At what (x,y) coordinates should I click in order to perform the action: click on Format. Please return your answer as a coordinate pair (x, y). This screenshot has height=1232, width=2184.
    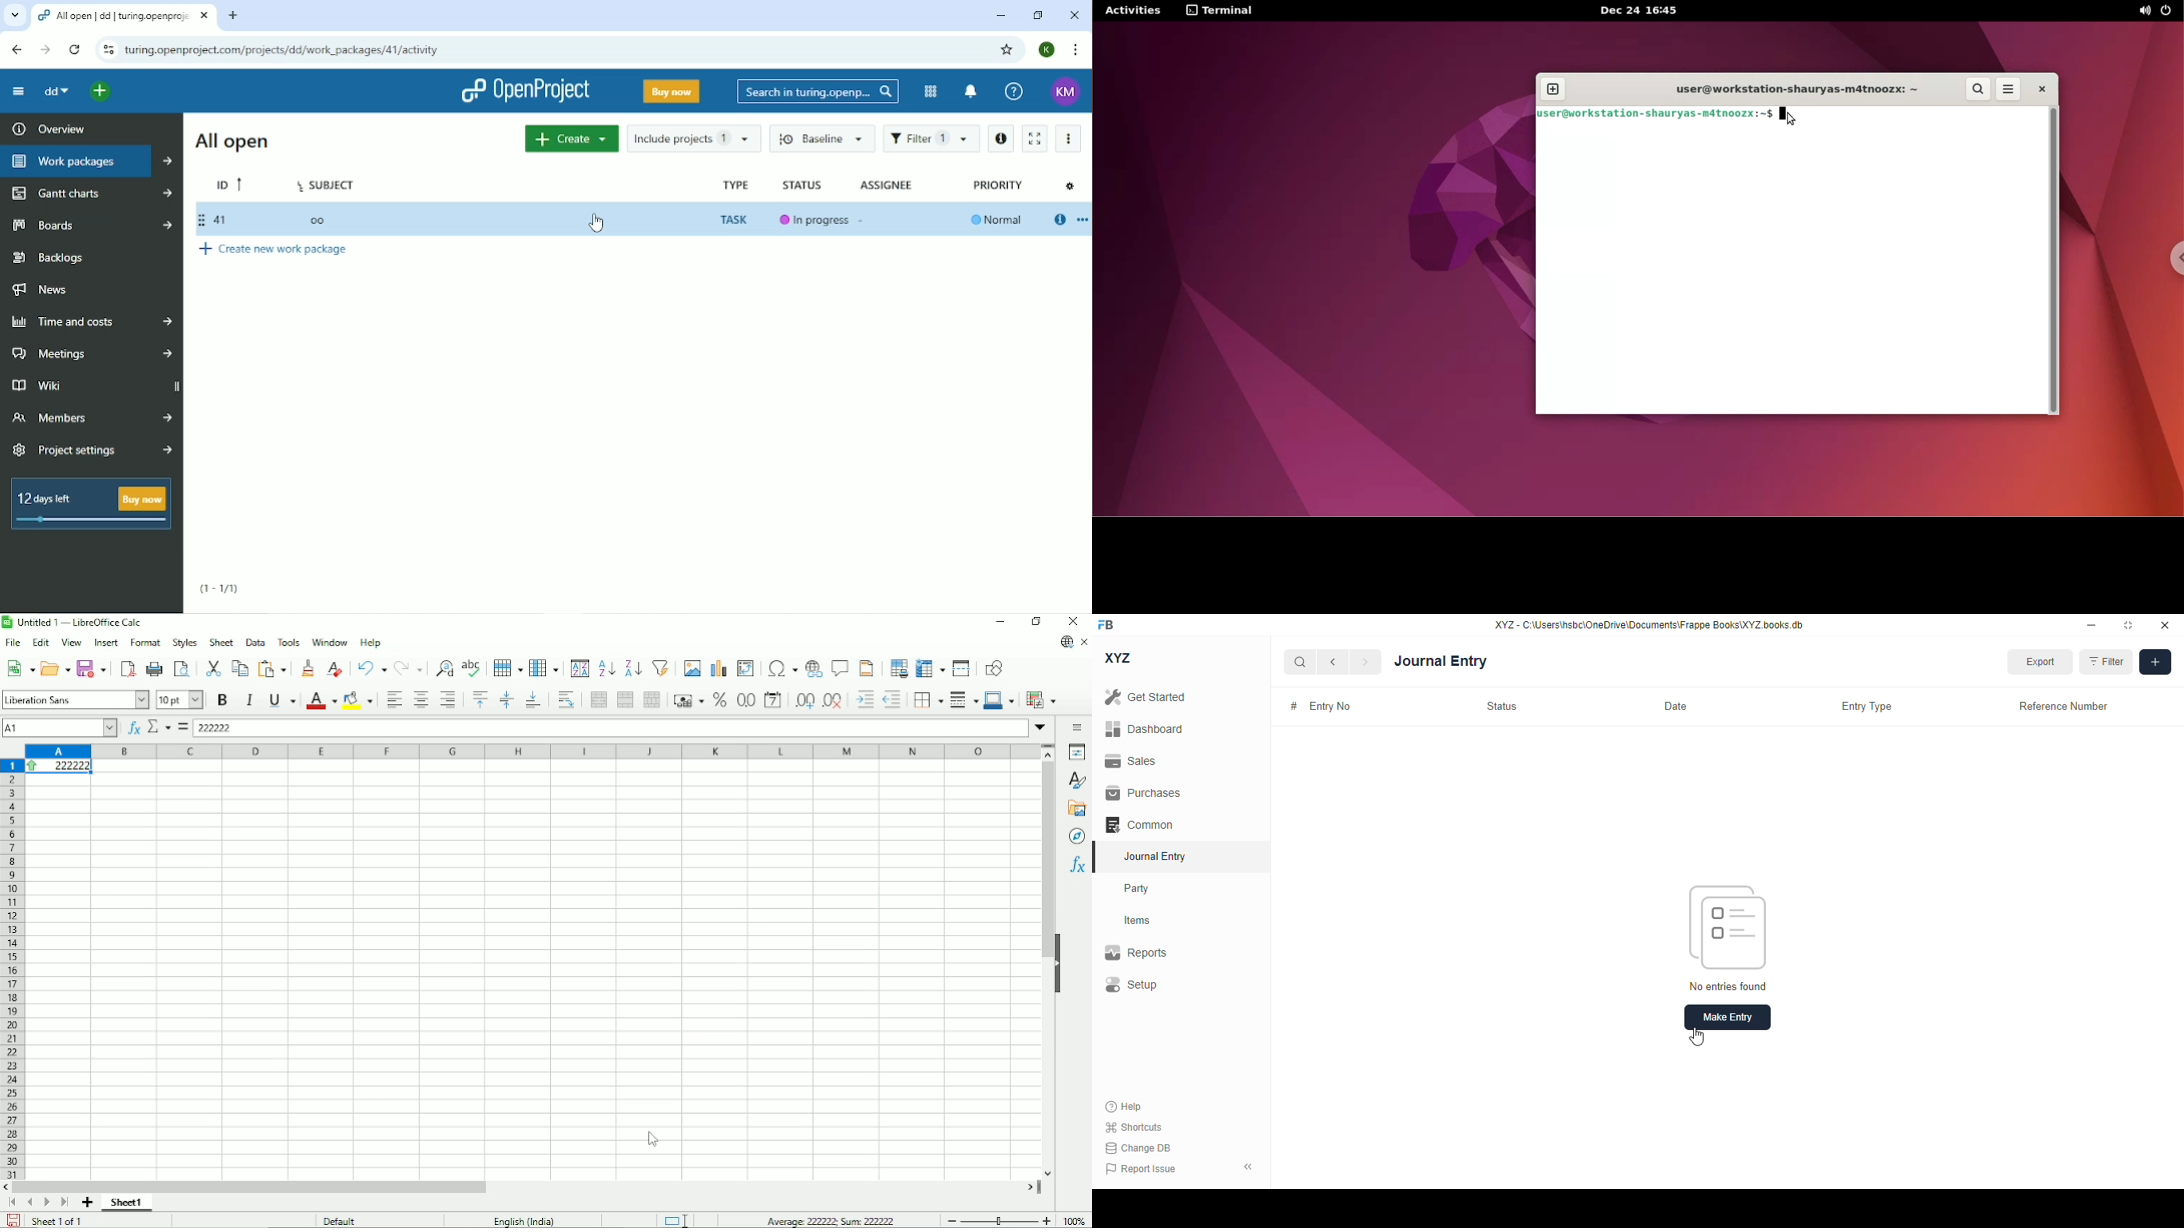
    Looking at the image, I should click on (145, 643).